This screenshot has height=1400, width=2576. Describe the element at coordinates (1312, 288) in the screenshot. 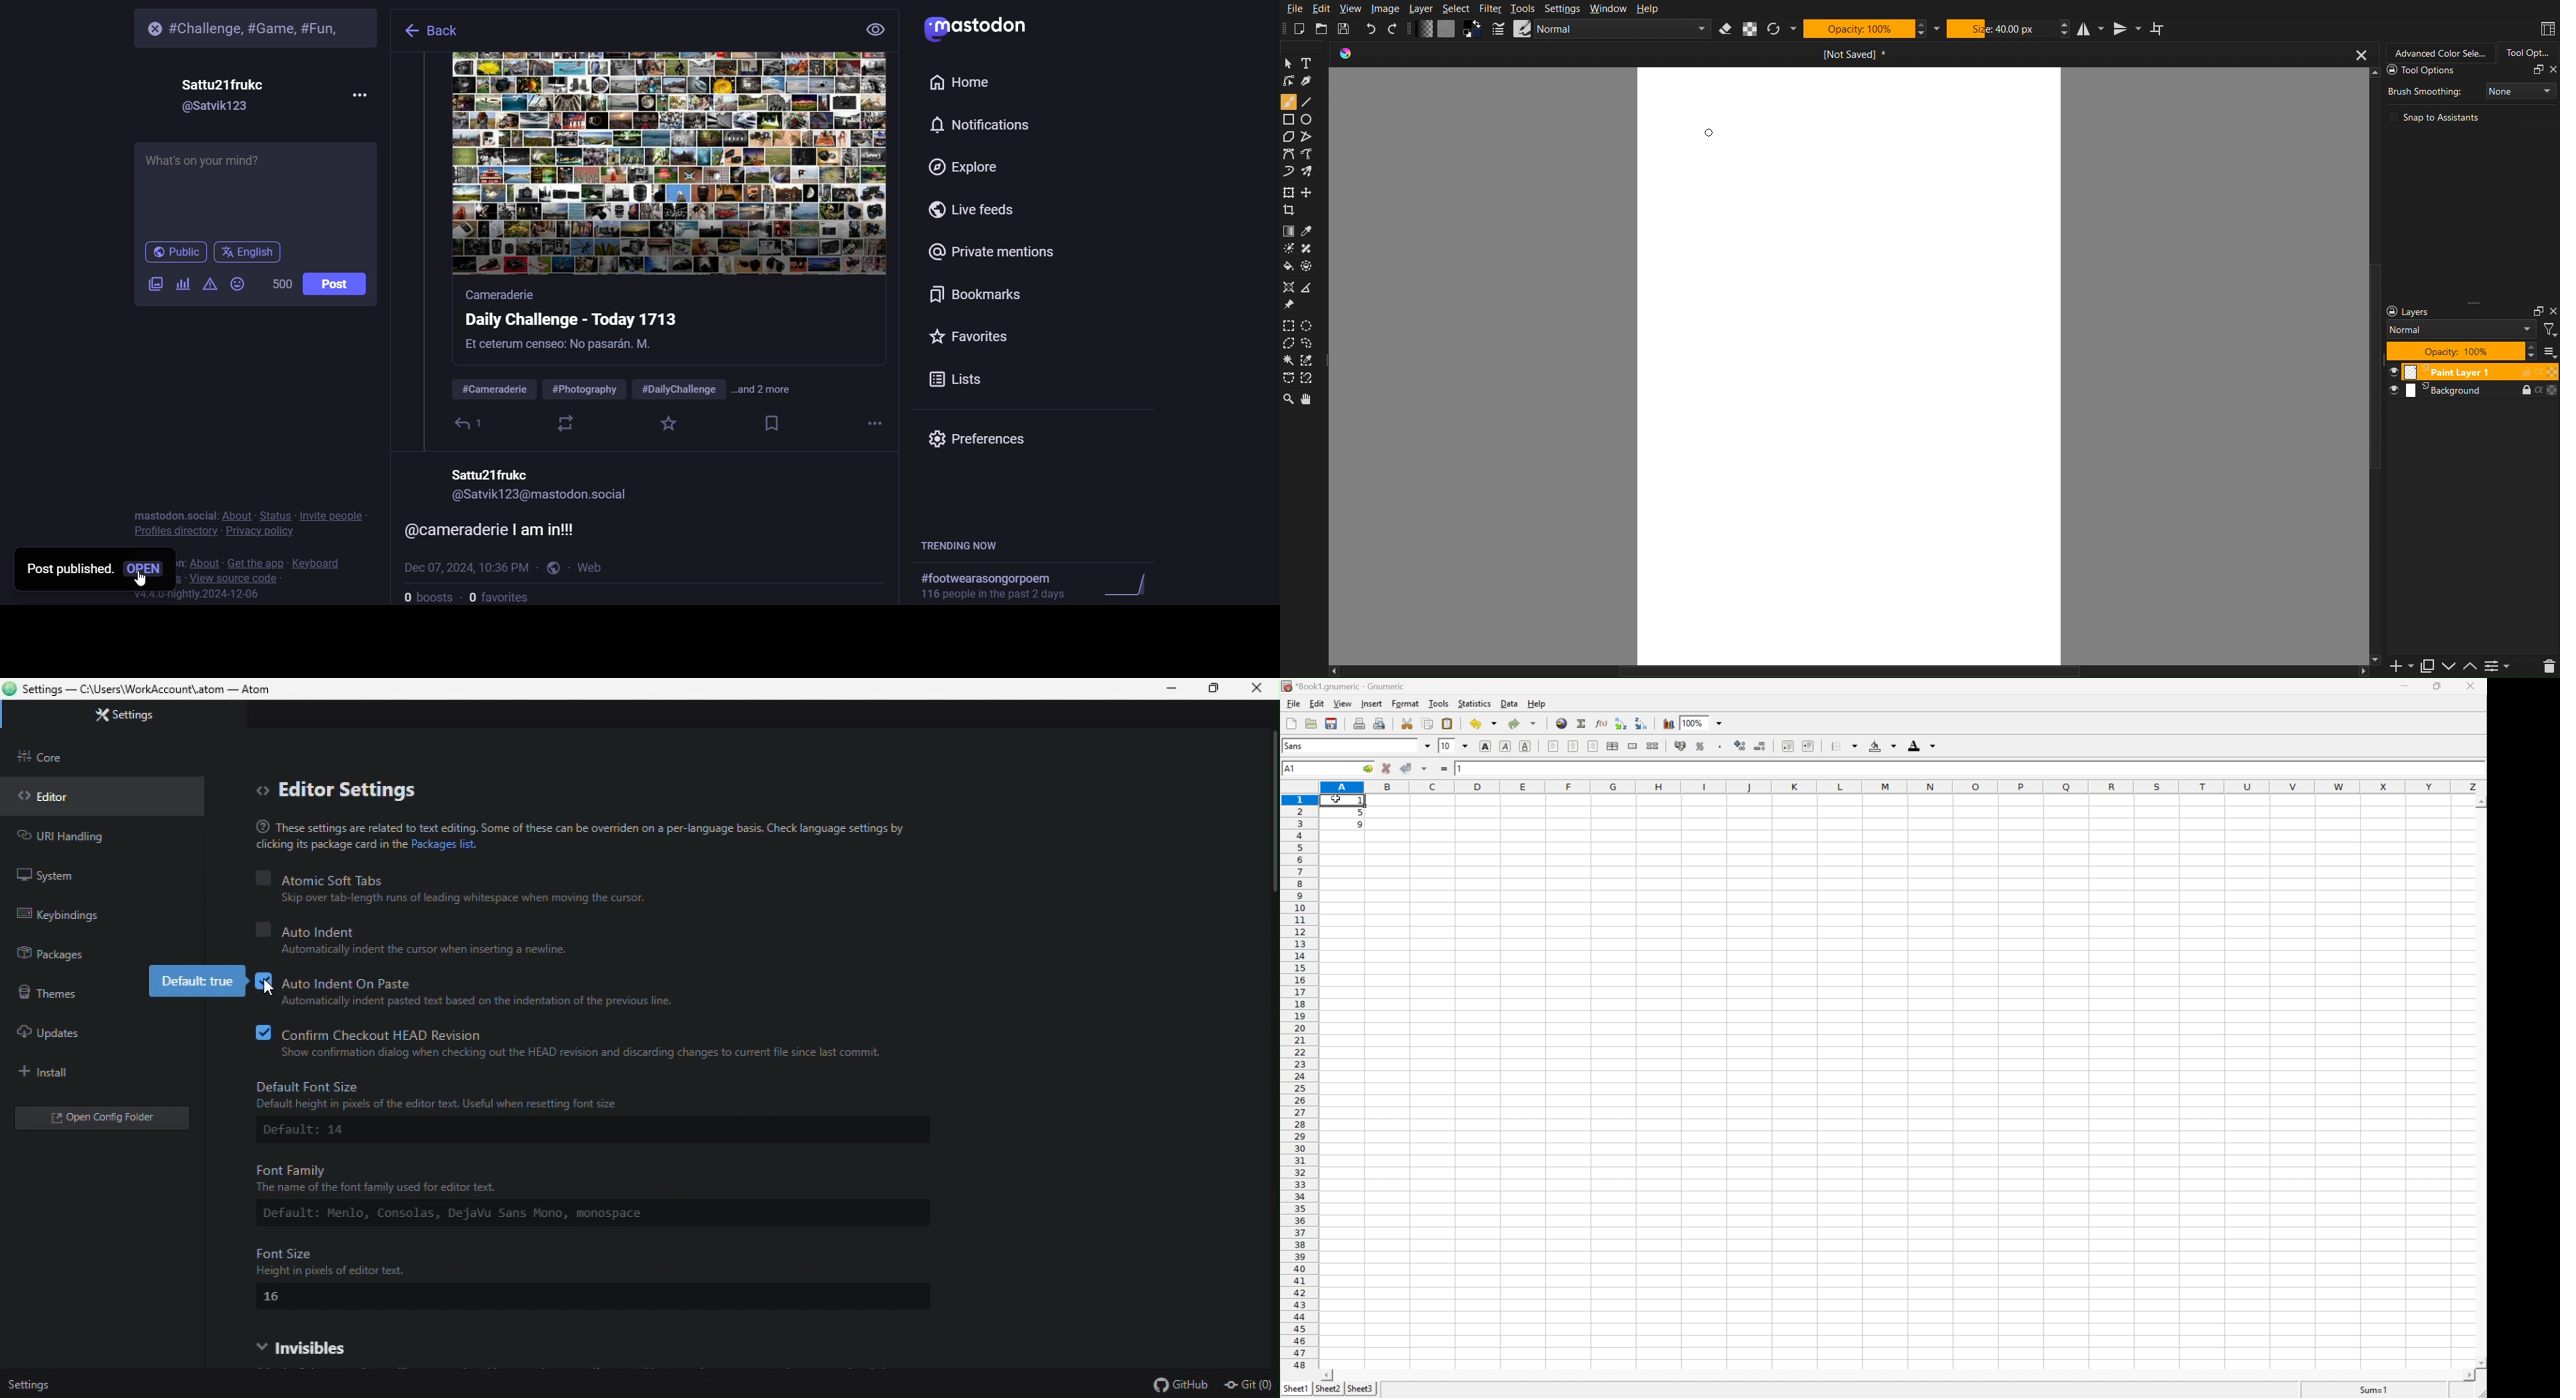

I see `Convert Point` at that location.